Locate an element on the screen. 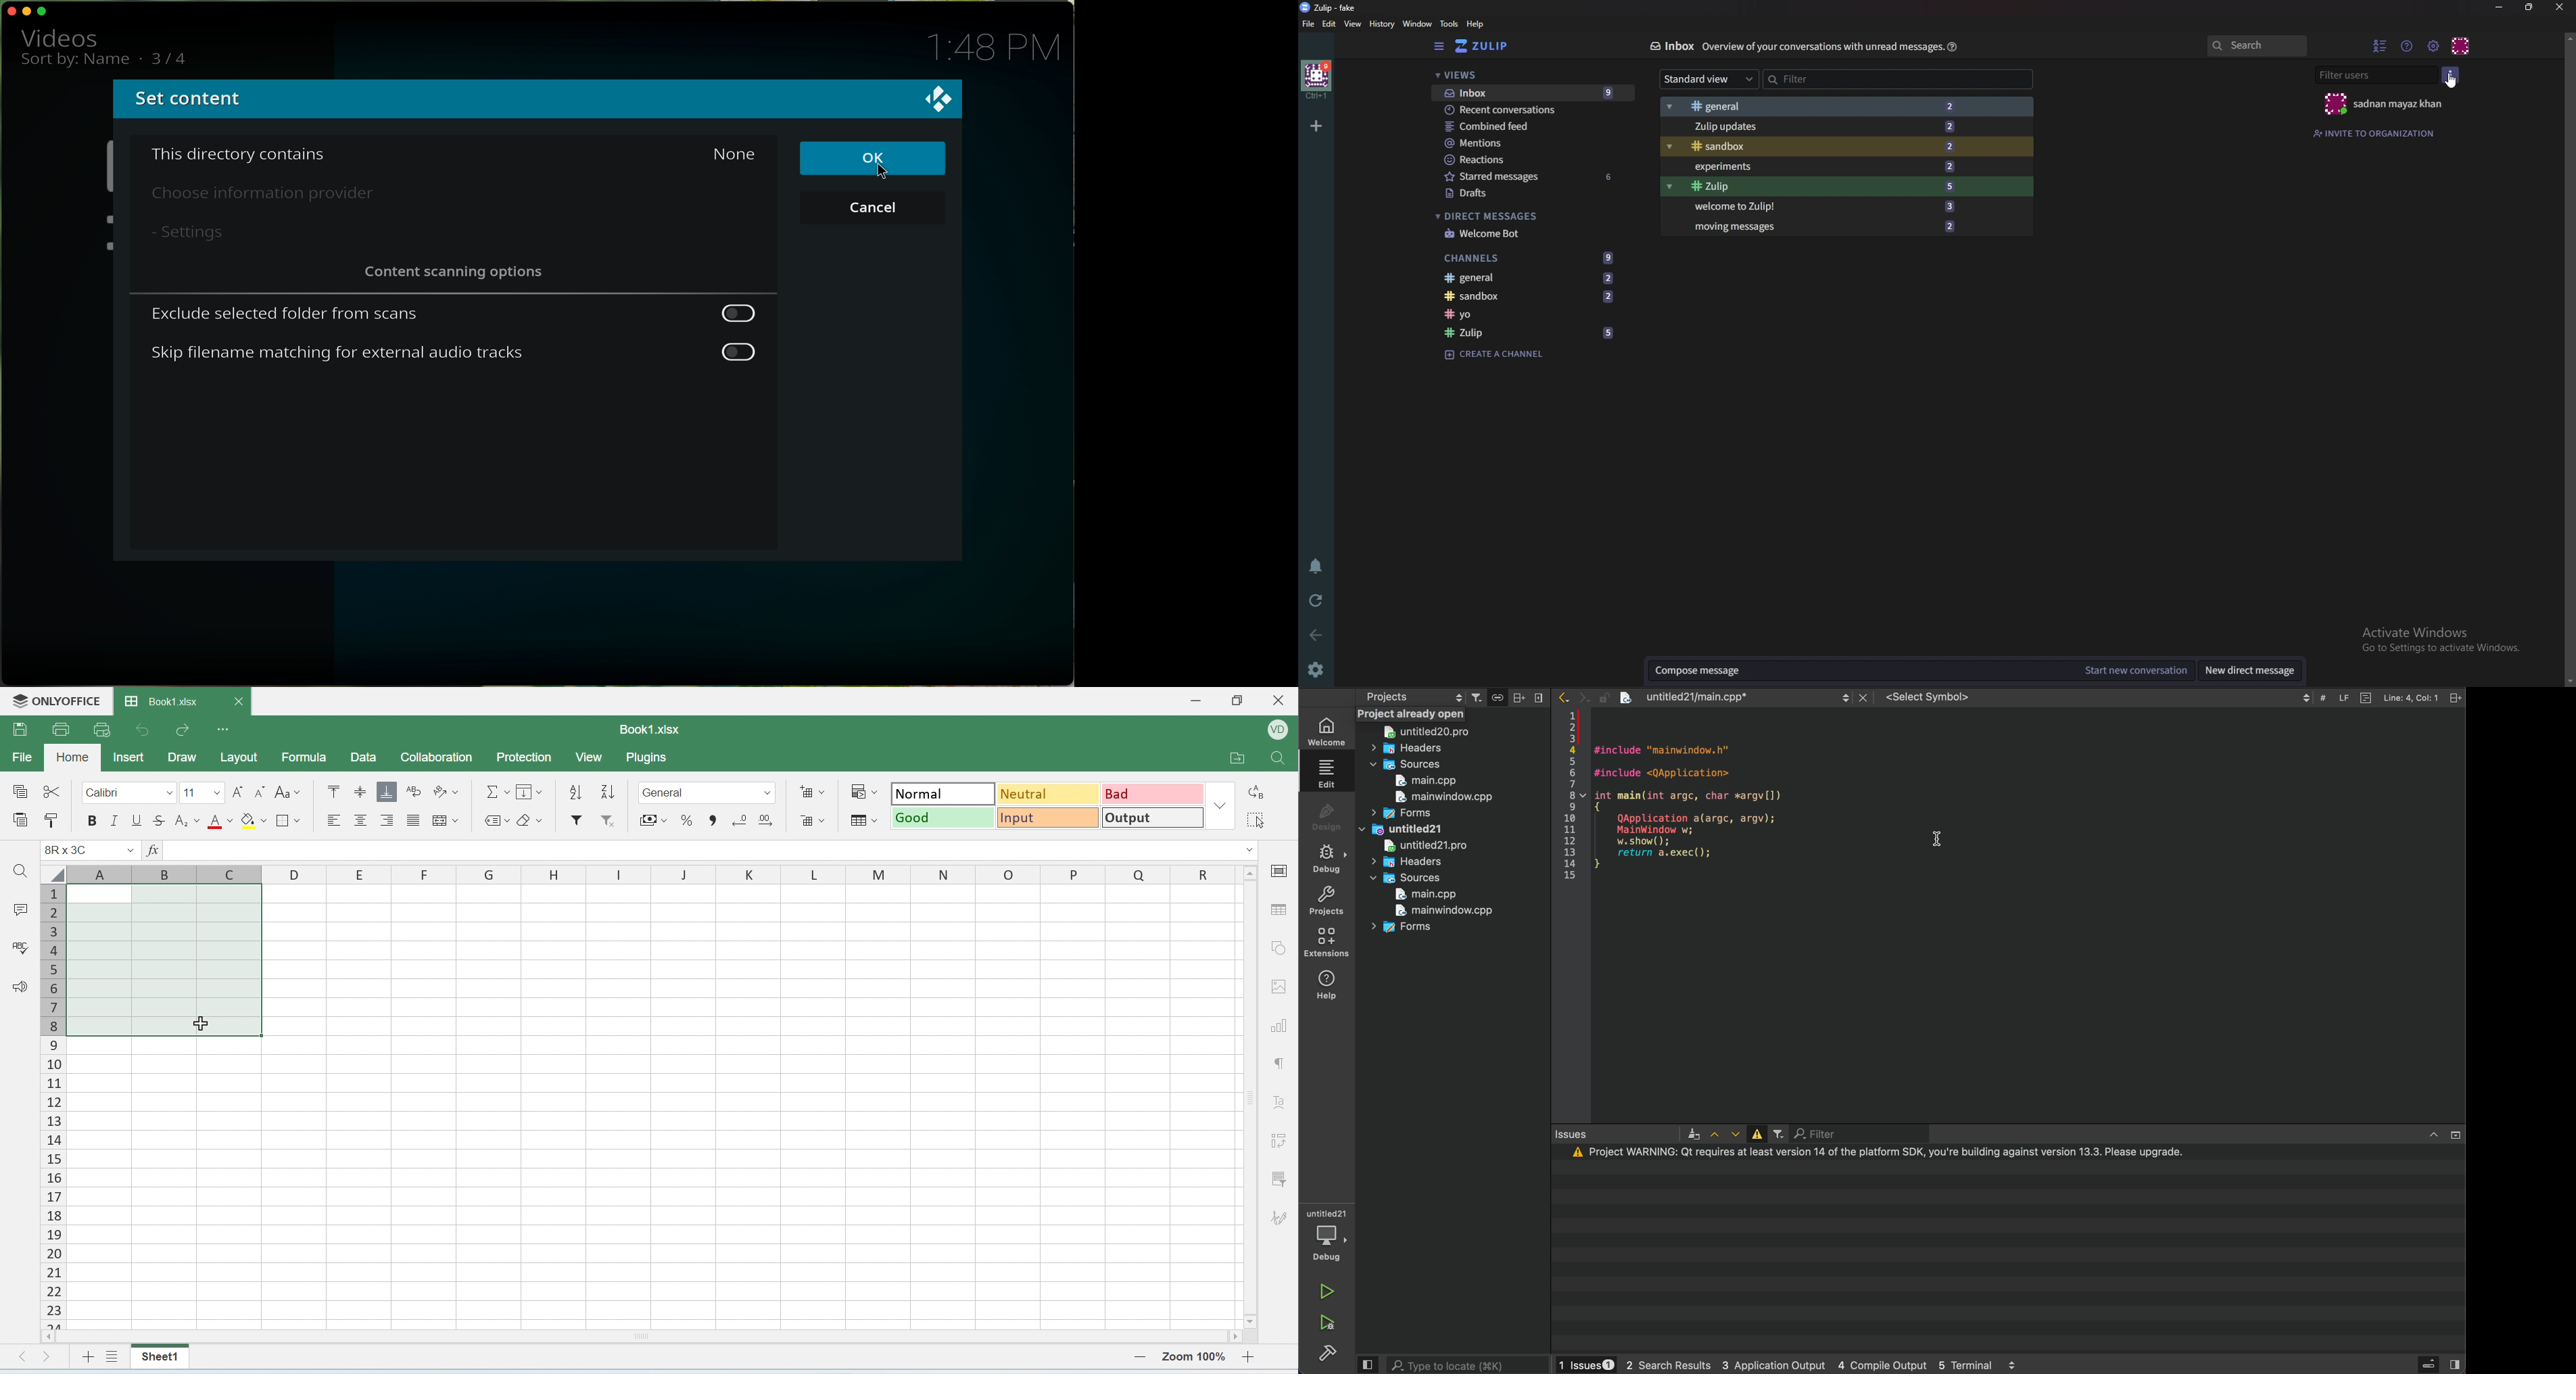  click on OK is located at coordinates (874, 159).